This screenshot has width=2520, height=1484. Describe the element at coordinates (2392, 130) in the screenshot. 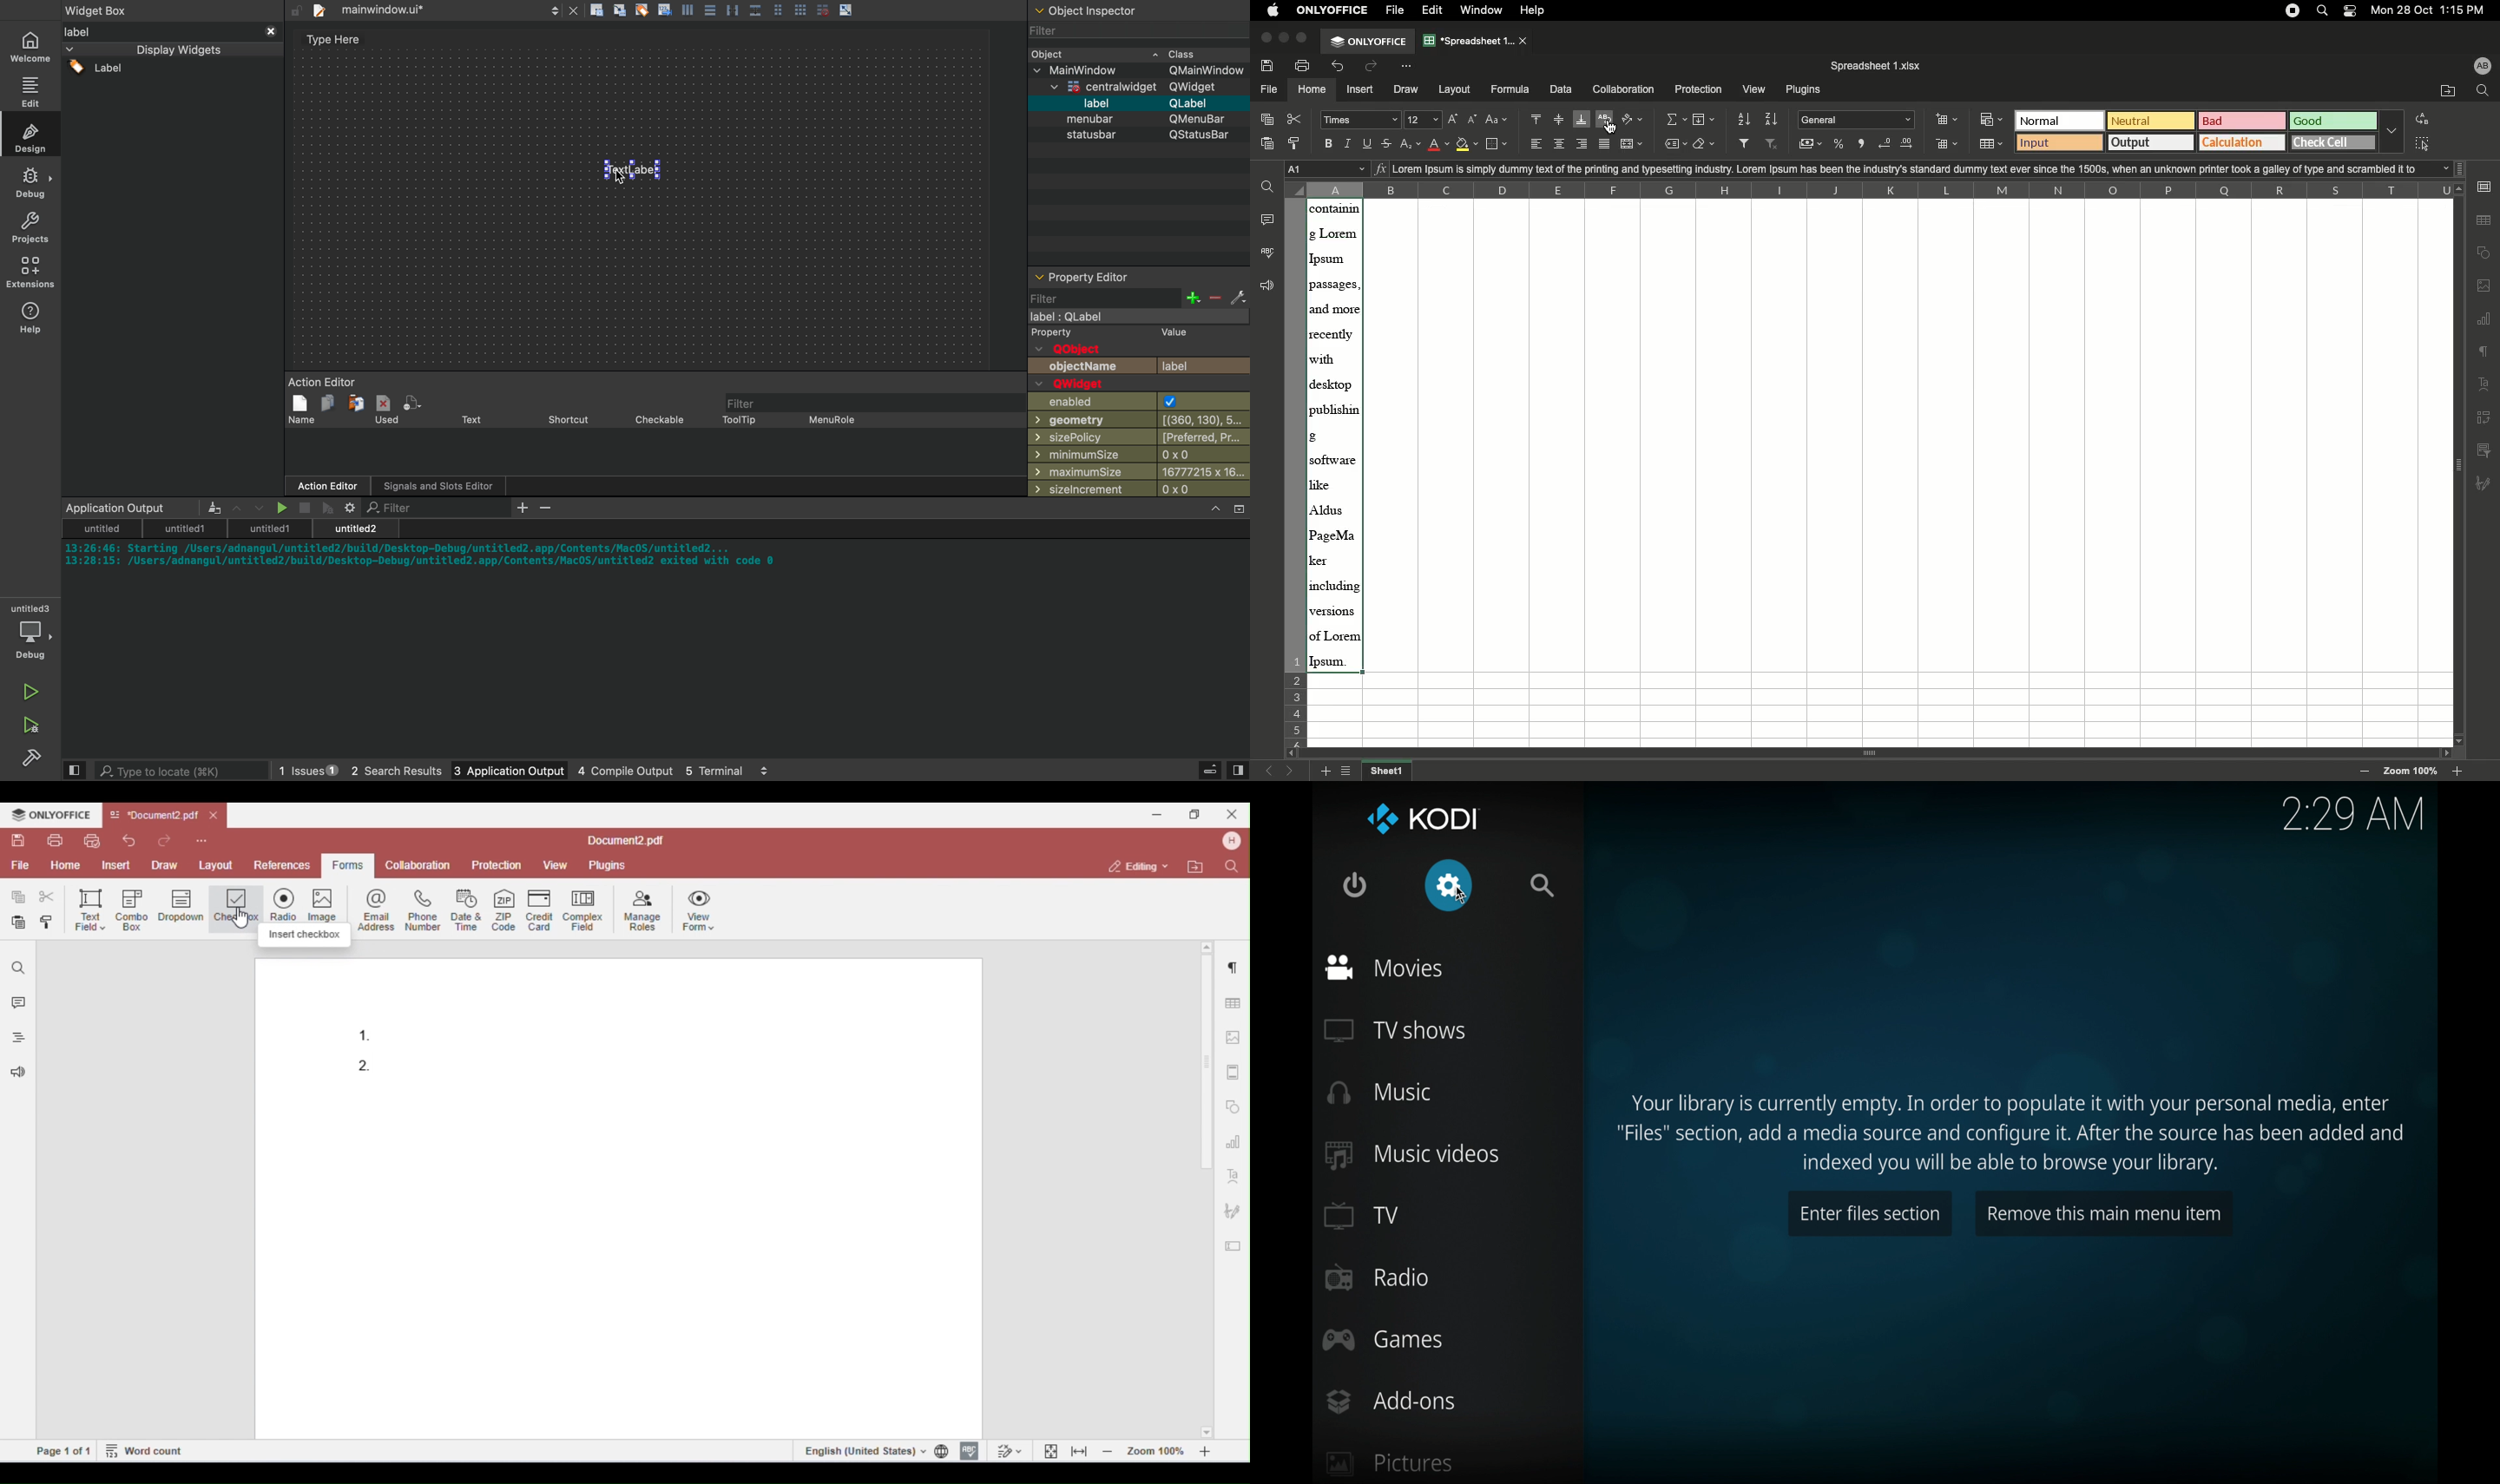

I see `Drop down` at that location.